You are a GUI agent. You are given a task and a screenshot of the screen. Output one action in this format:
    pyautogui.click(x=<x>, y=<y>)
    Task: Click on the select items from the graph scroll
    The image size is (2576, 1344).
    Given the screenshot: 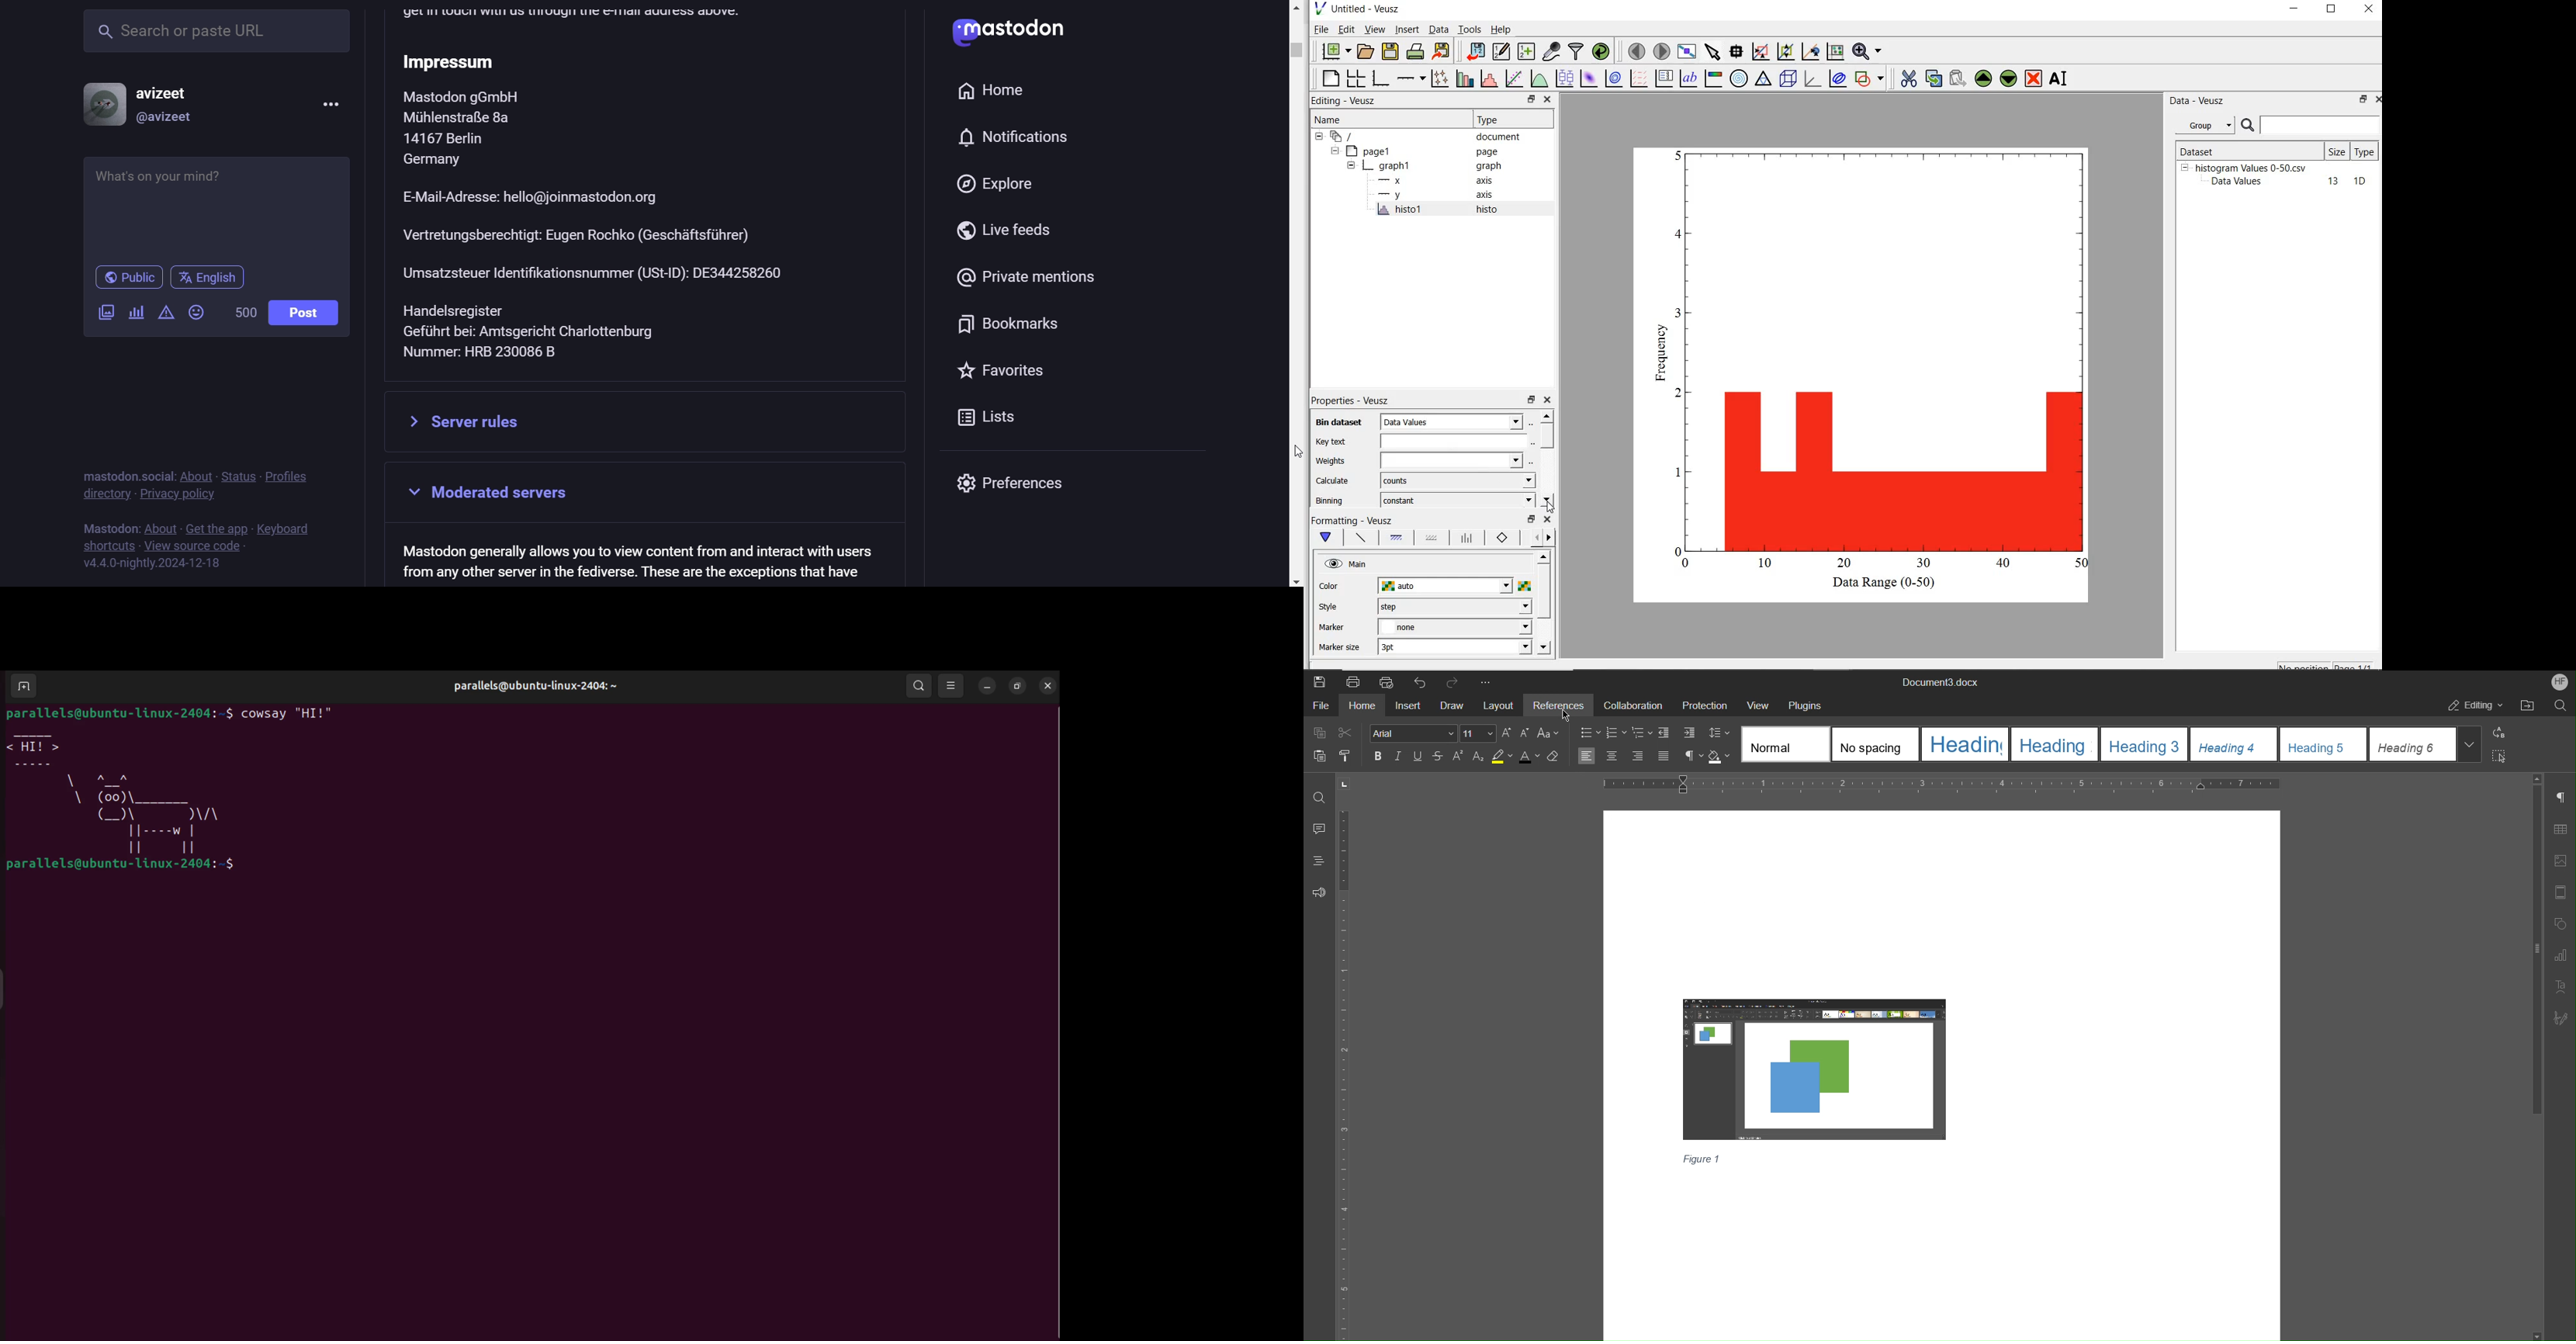 What is the action you would take?
    pyautogui.click(x=1713, y=50)
    